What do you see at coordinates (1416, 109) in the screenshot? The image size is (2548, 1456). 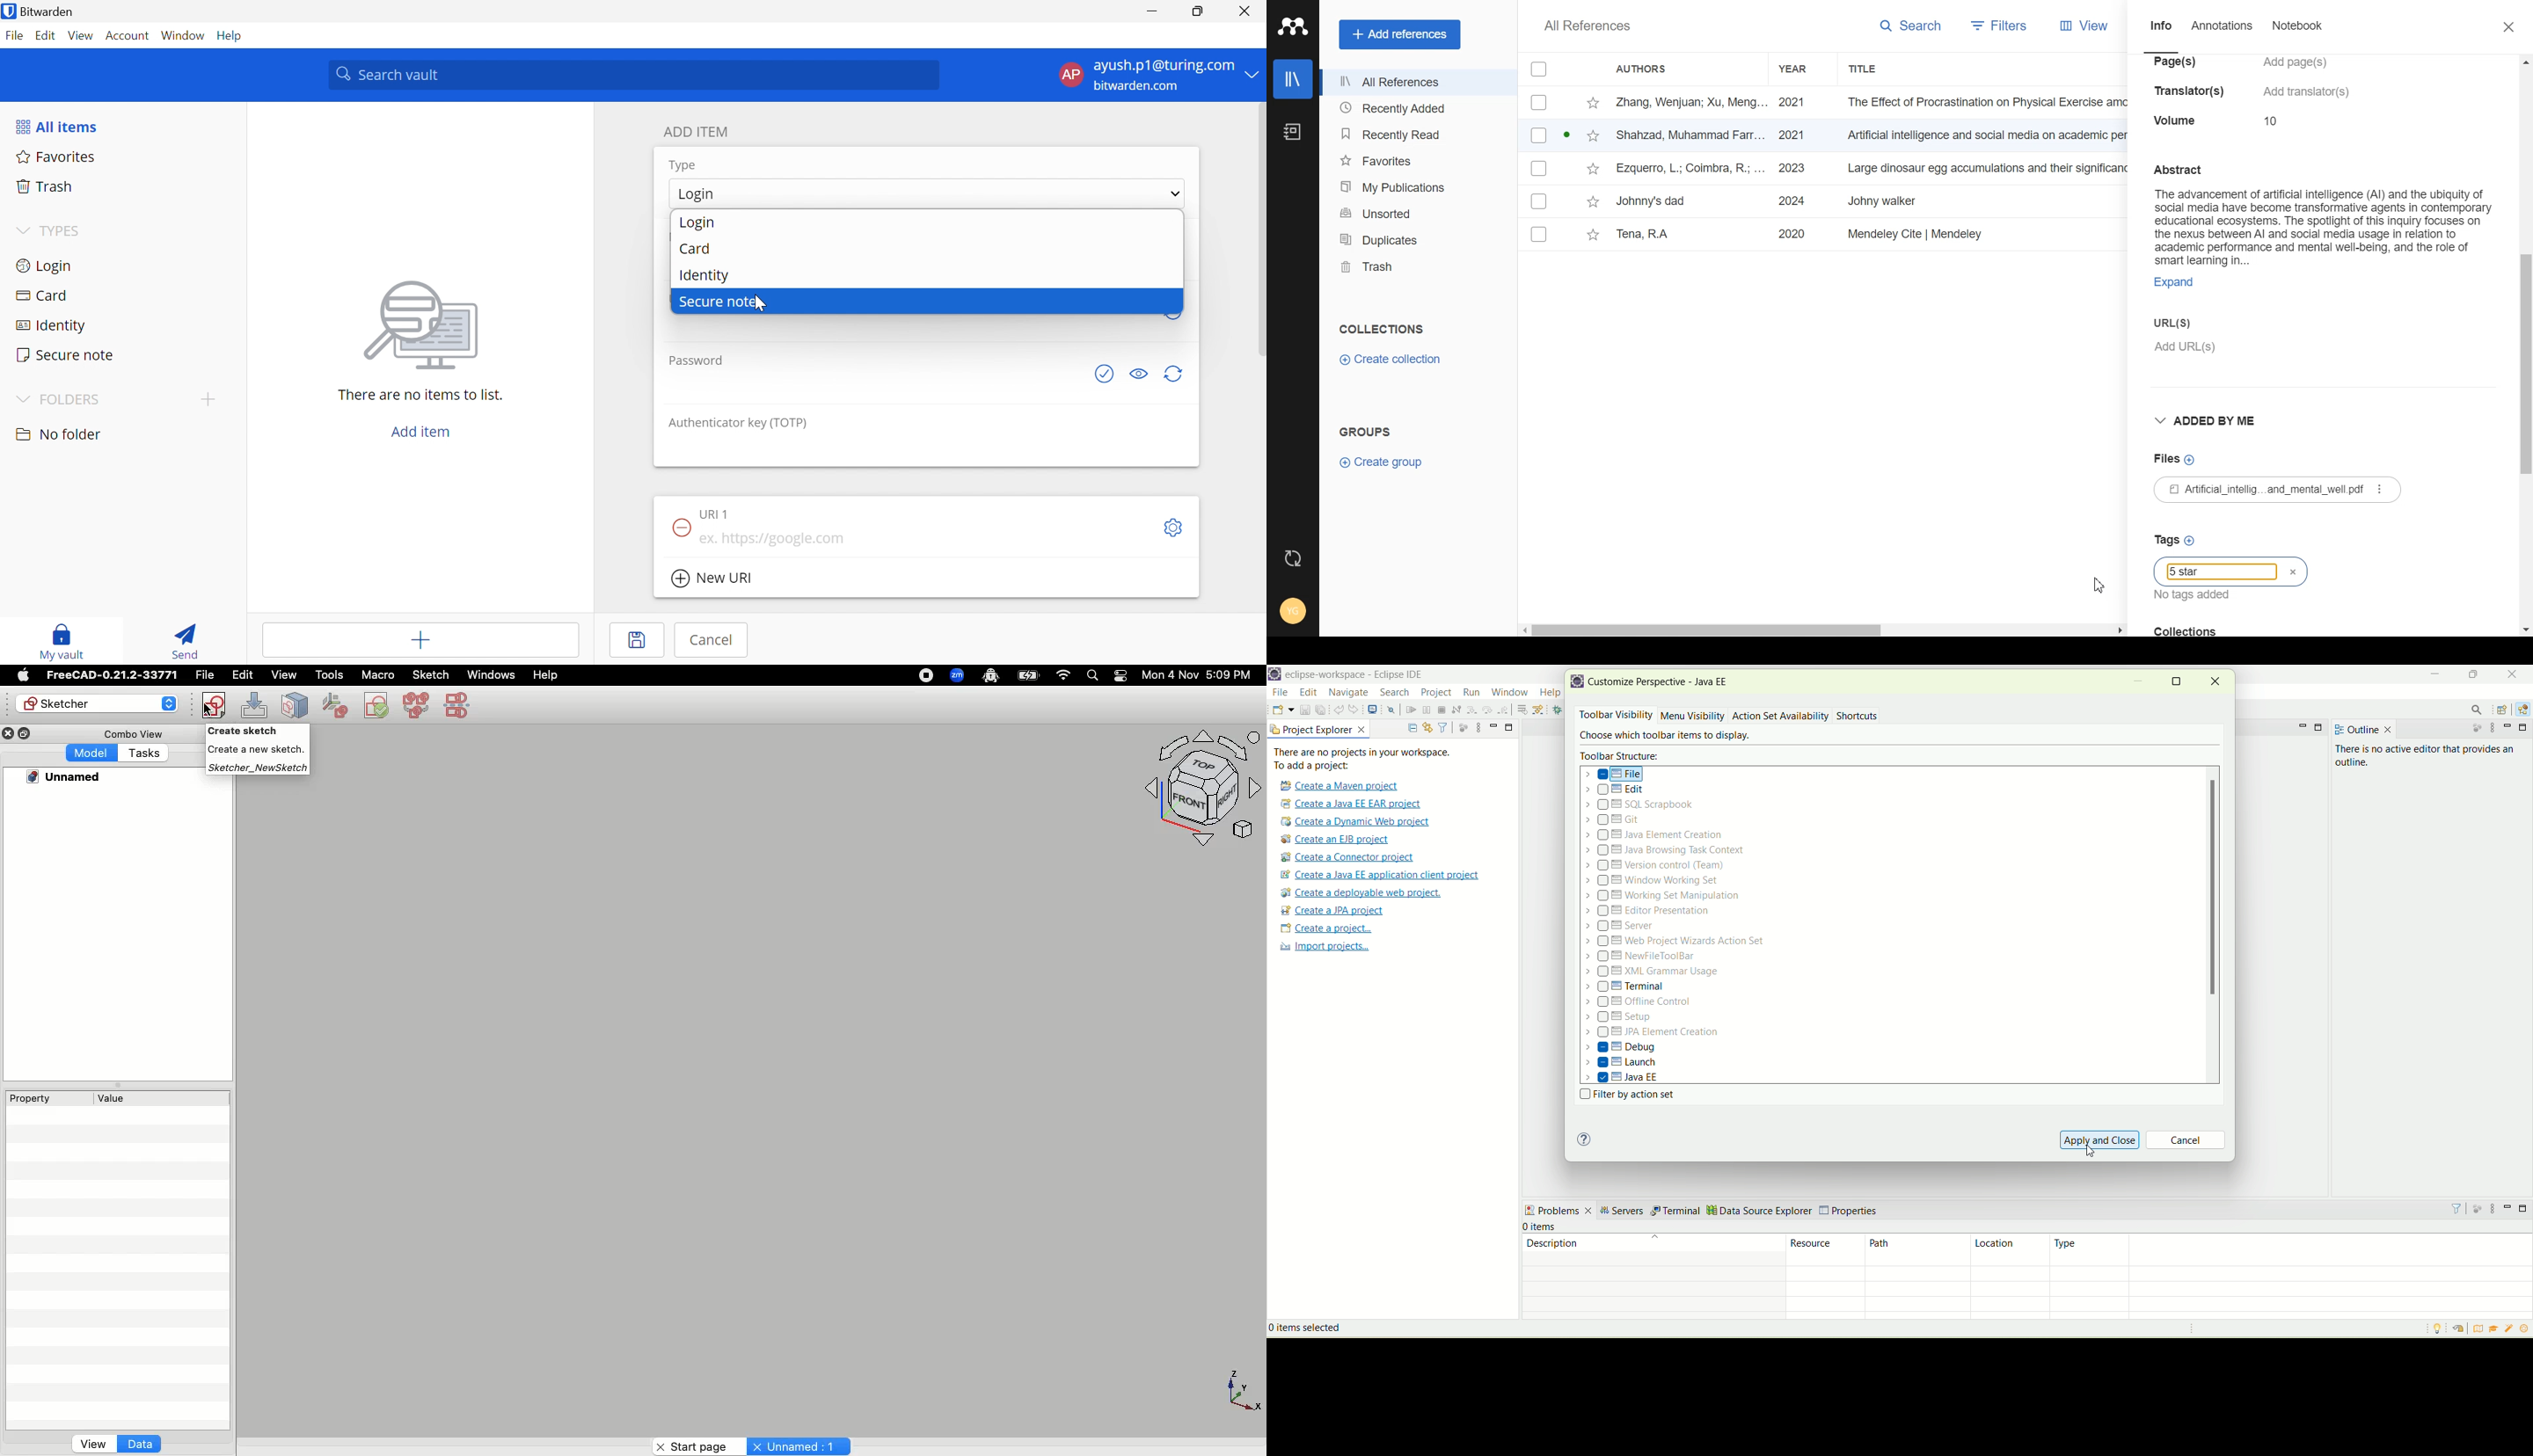 I see `Recently Added` at bounding box center [1416, 109].